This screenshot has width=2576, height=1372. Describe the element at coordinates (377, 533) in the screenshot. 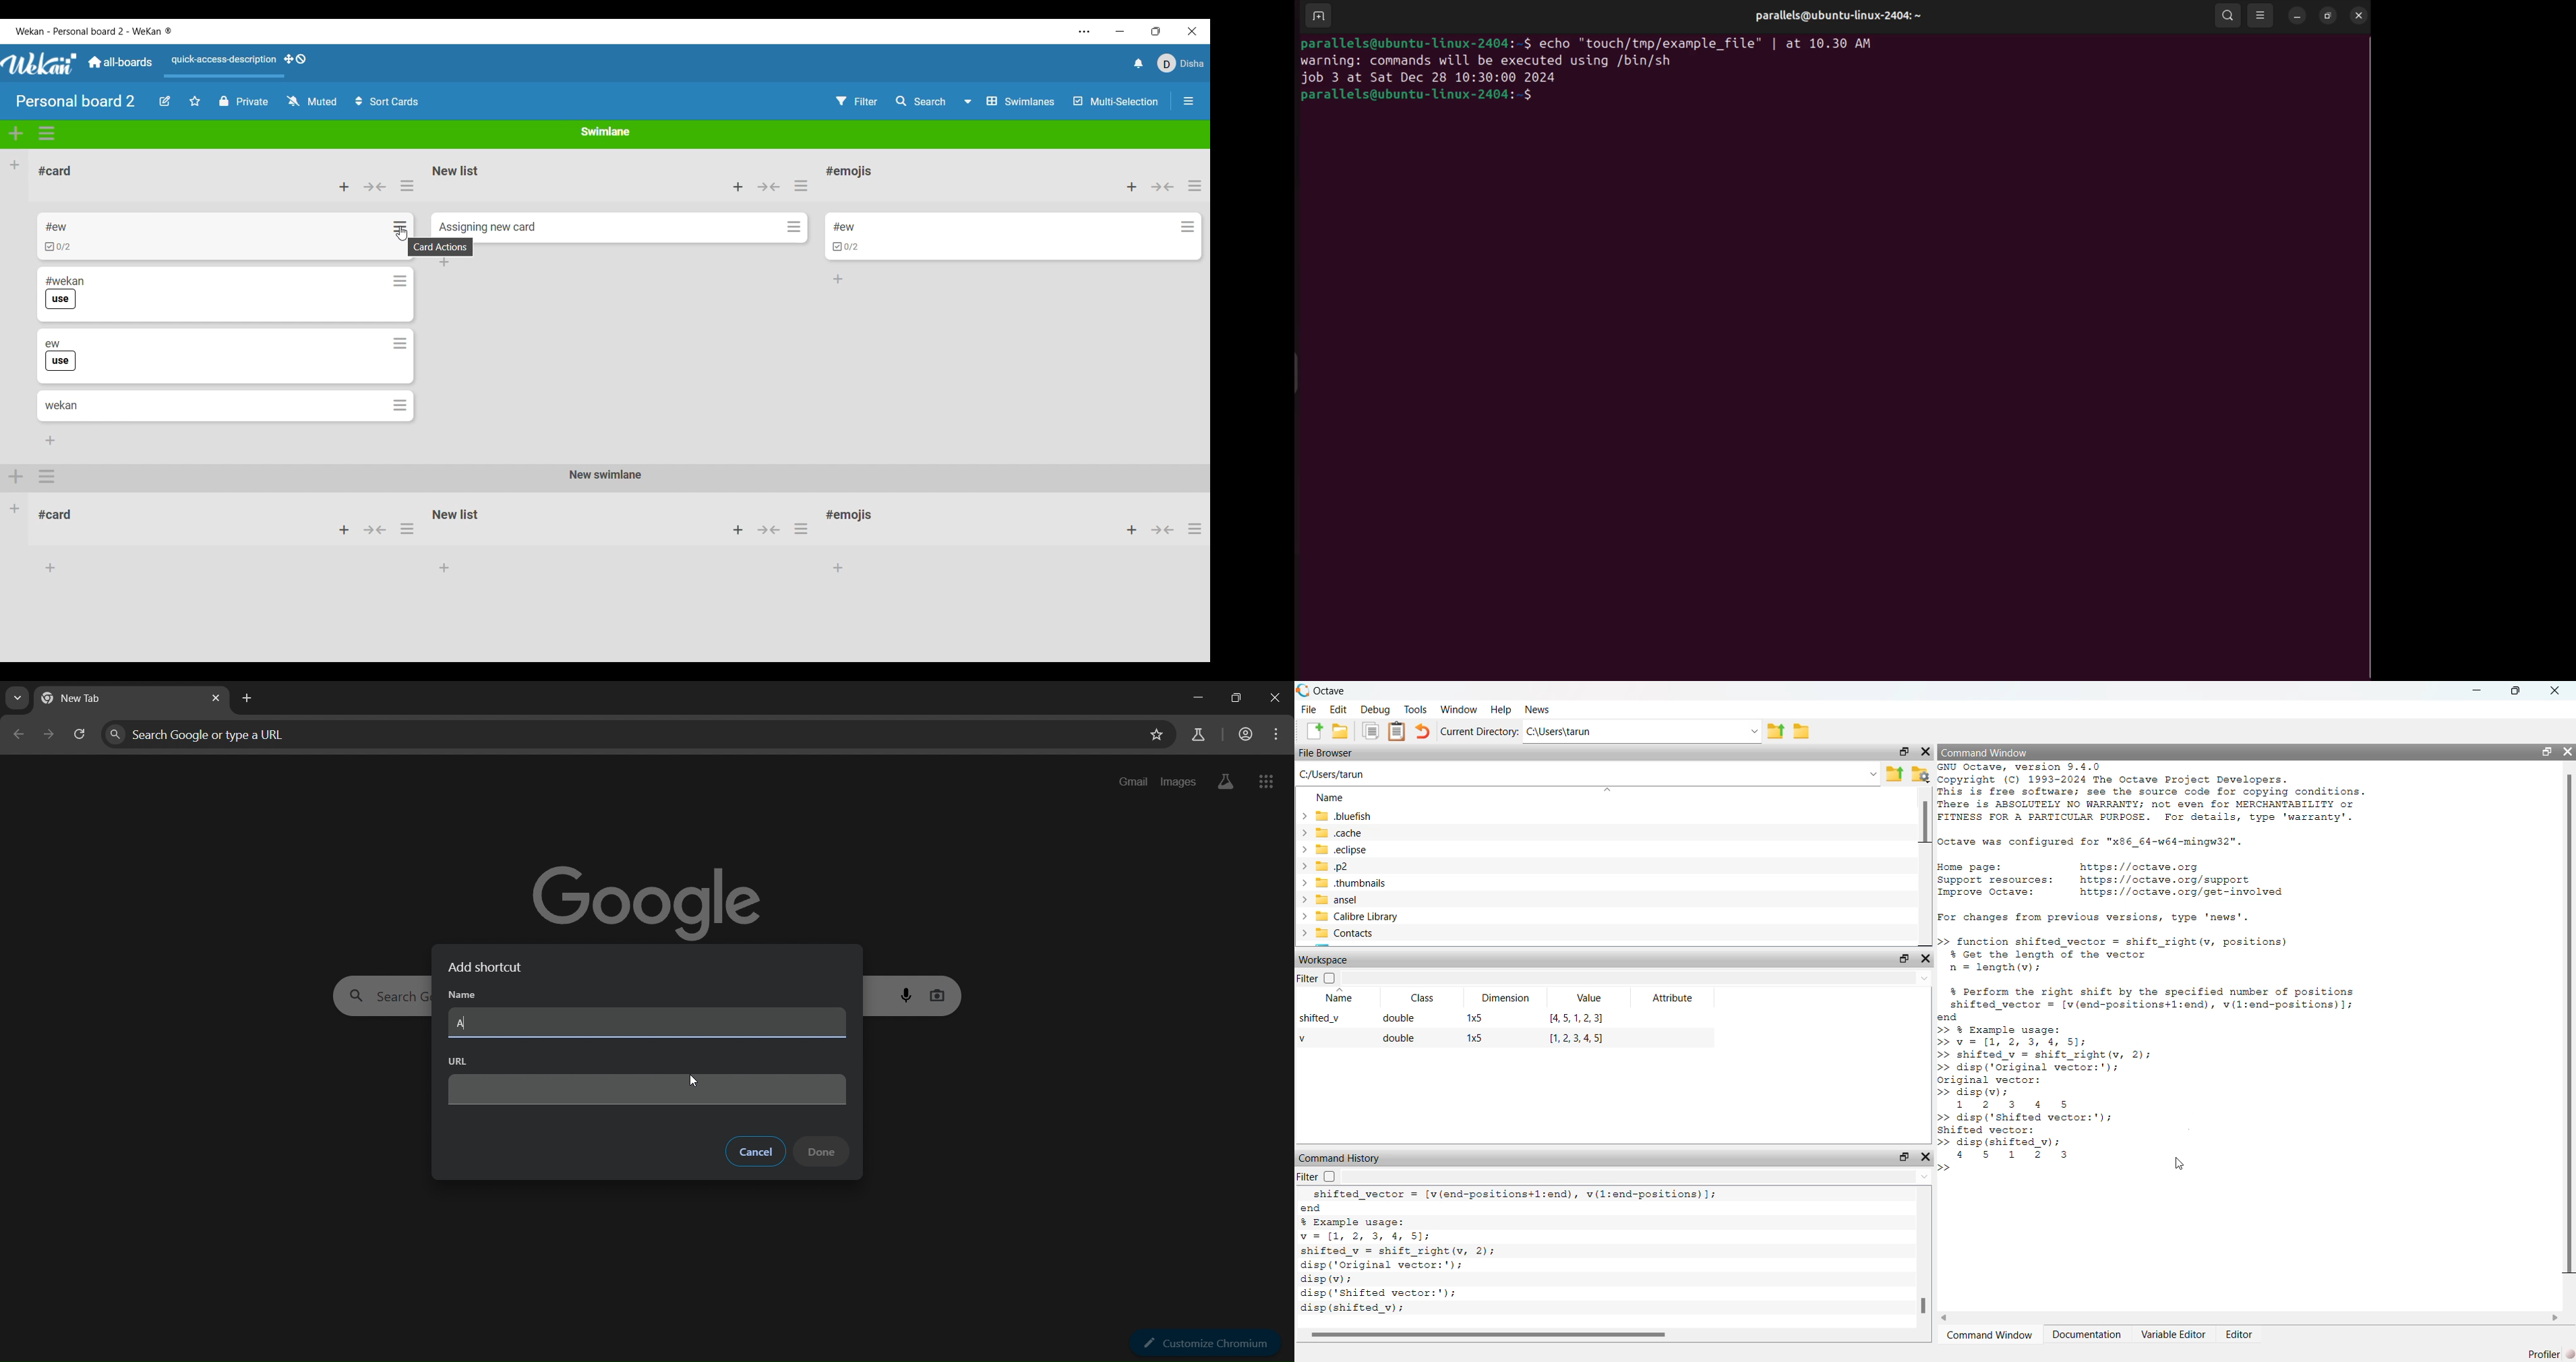

I see `button` at that location.